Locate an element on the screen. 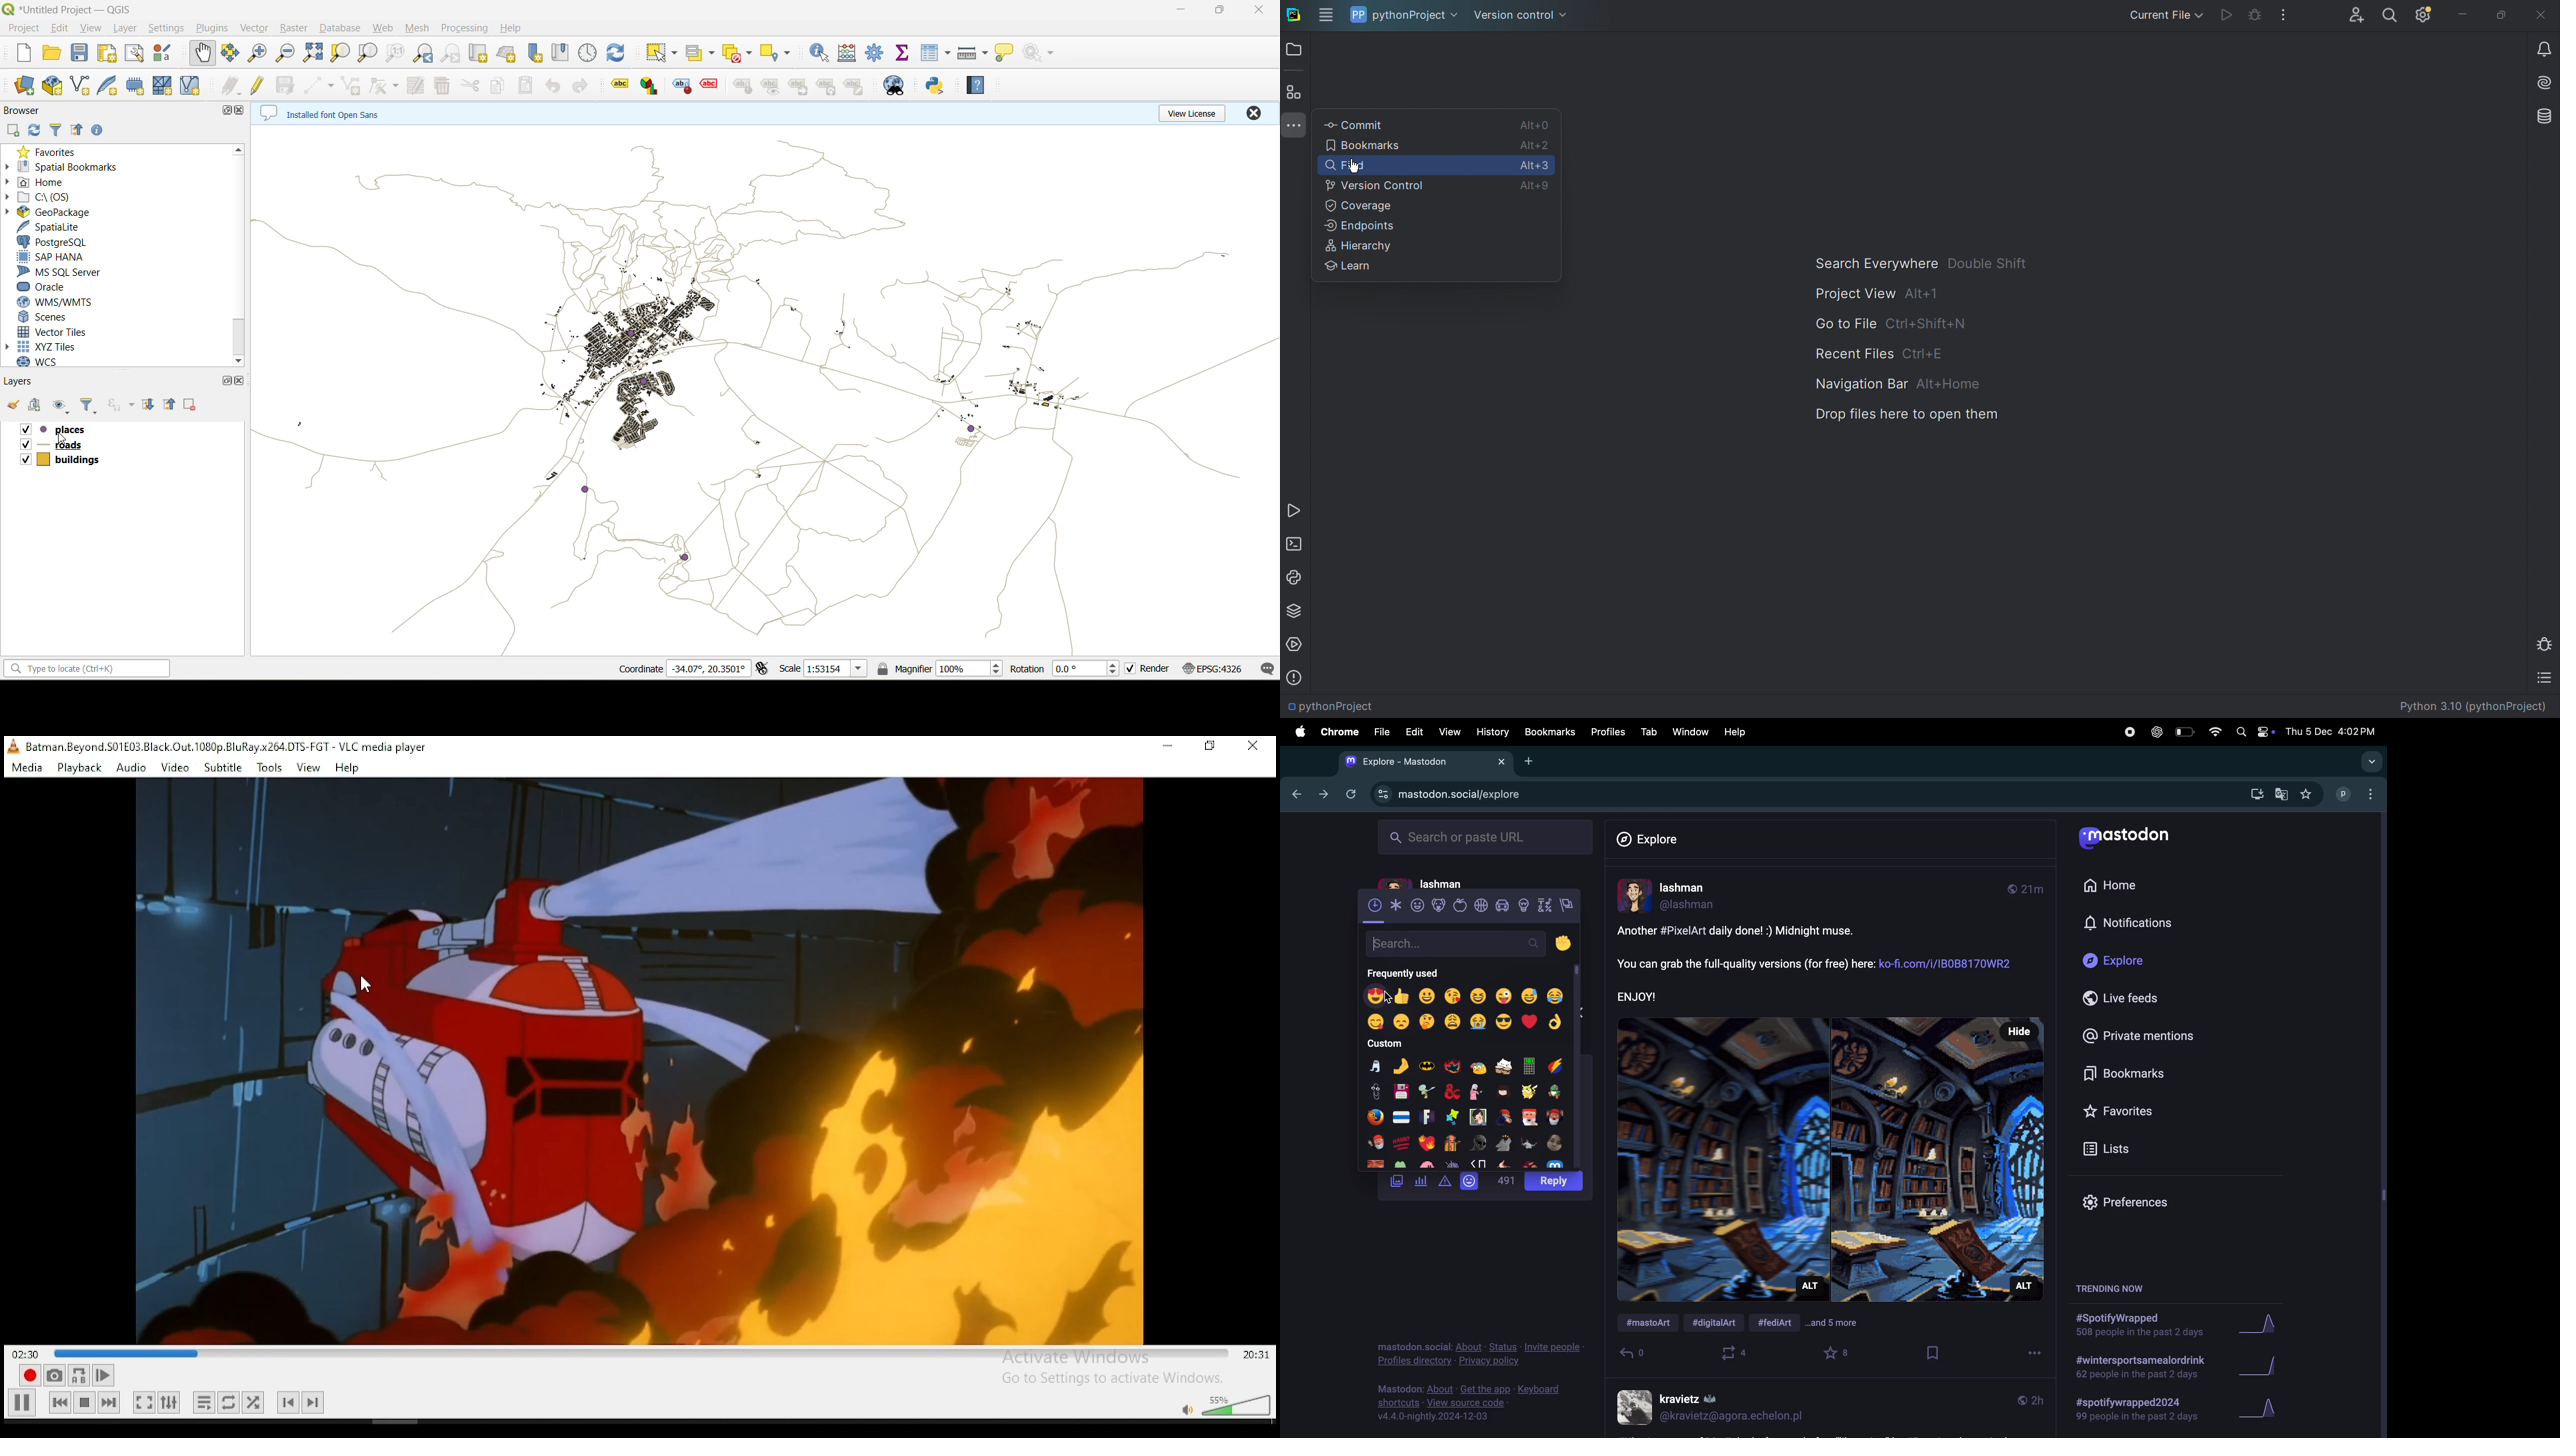  file is located at coordinates (1384, 732).